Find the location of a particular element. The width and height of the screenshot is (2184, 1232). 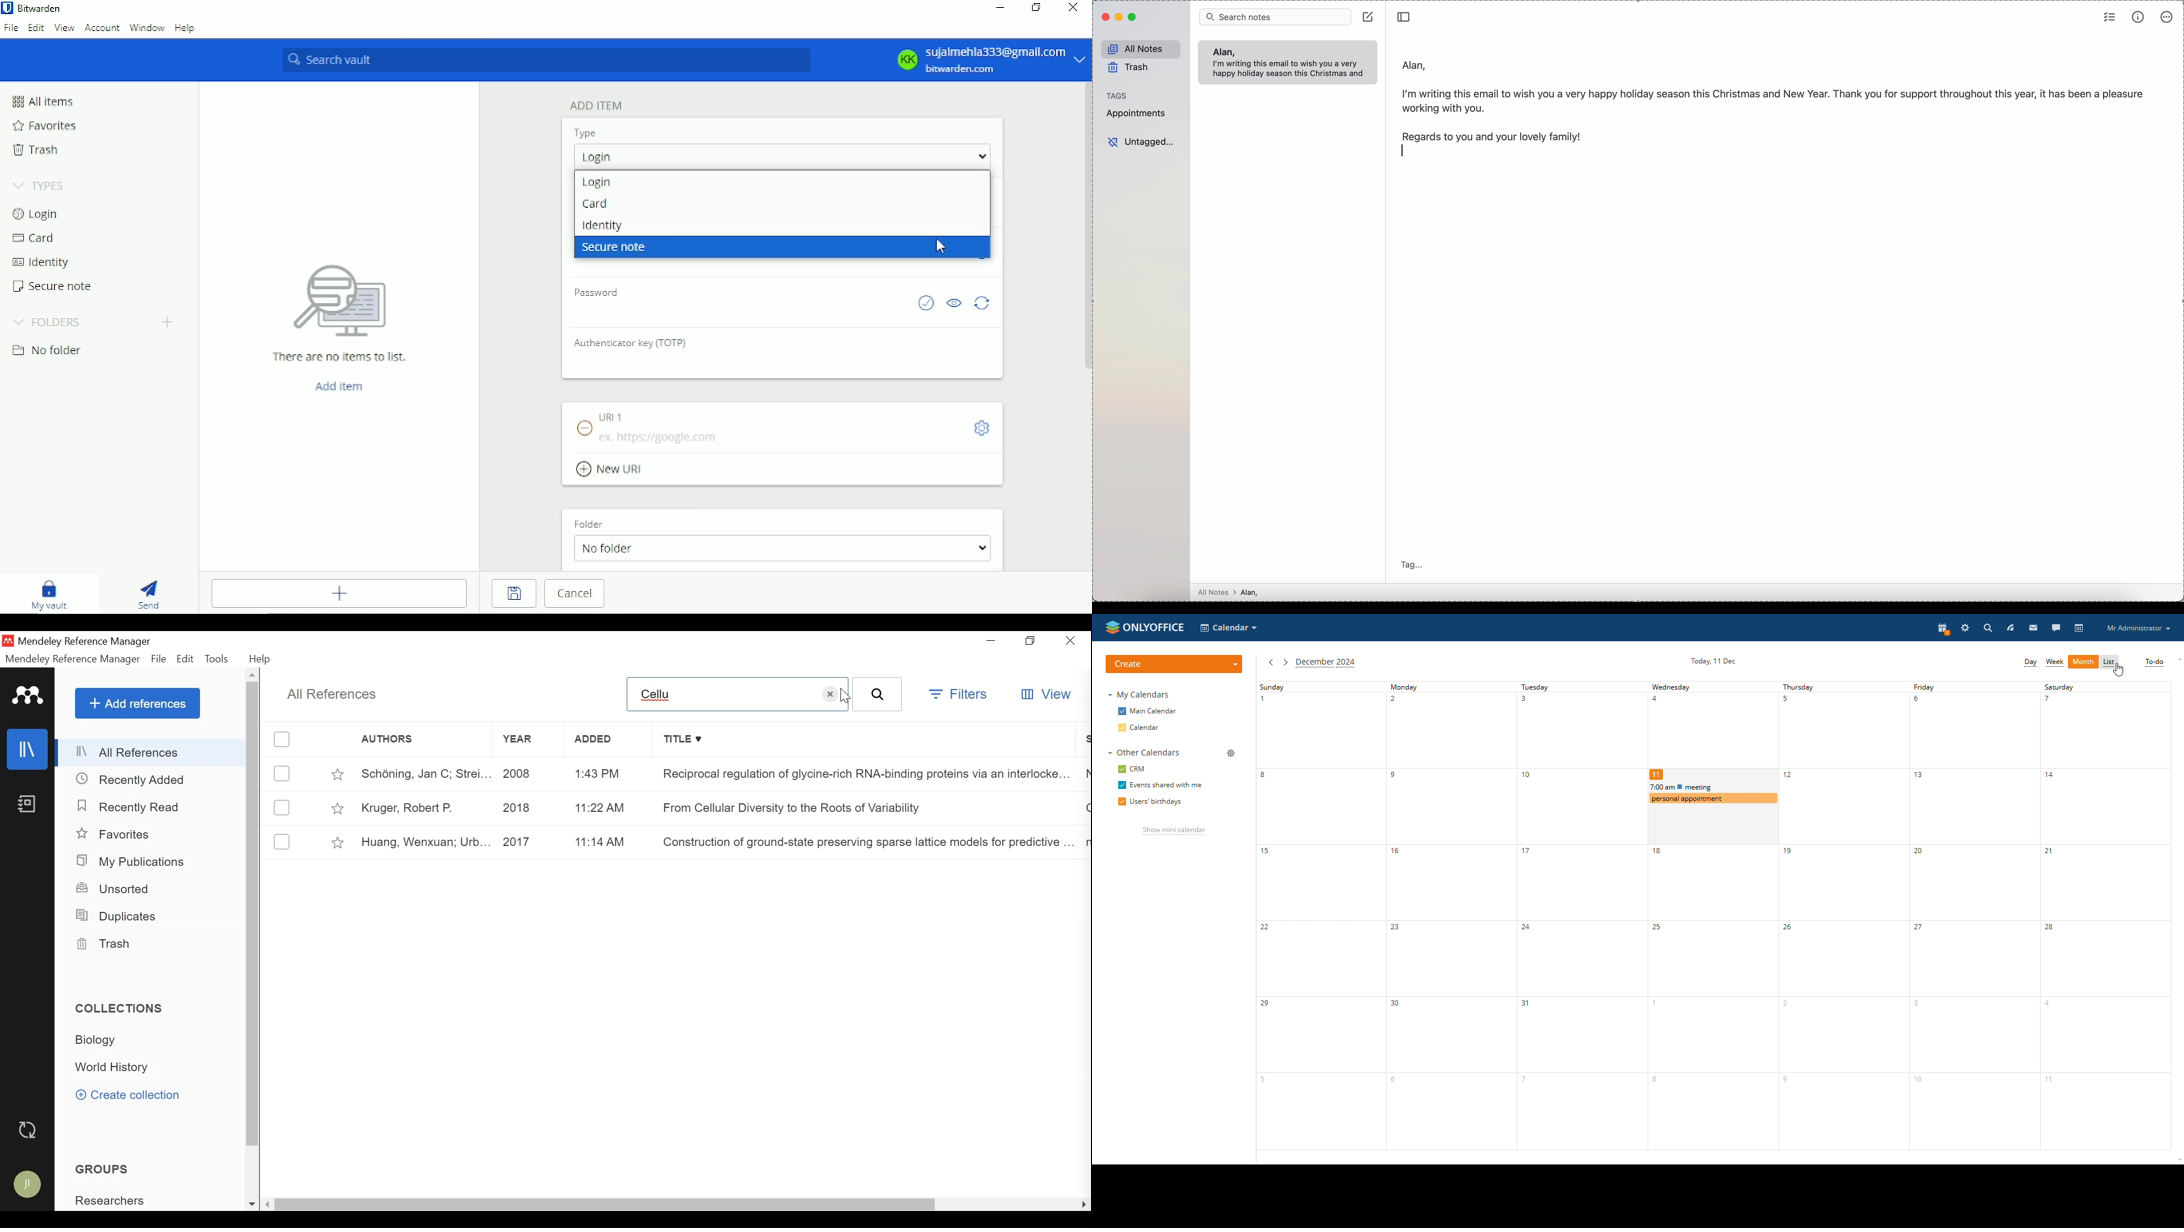

calendar is located at coordinates (1140, 728).